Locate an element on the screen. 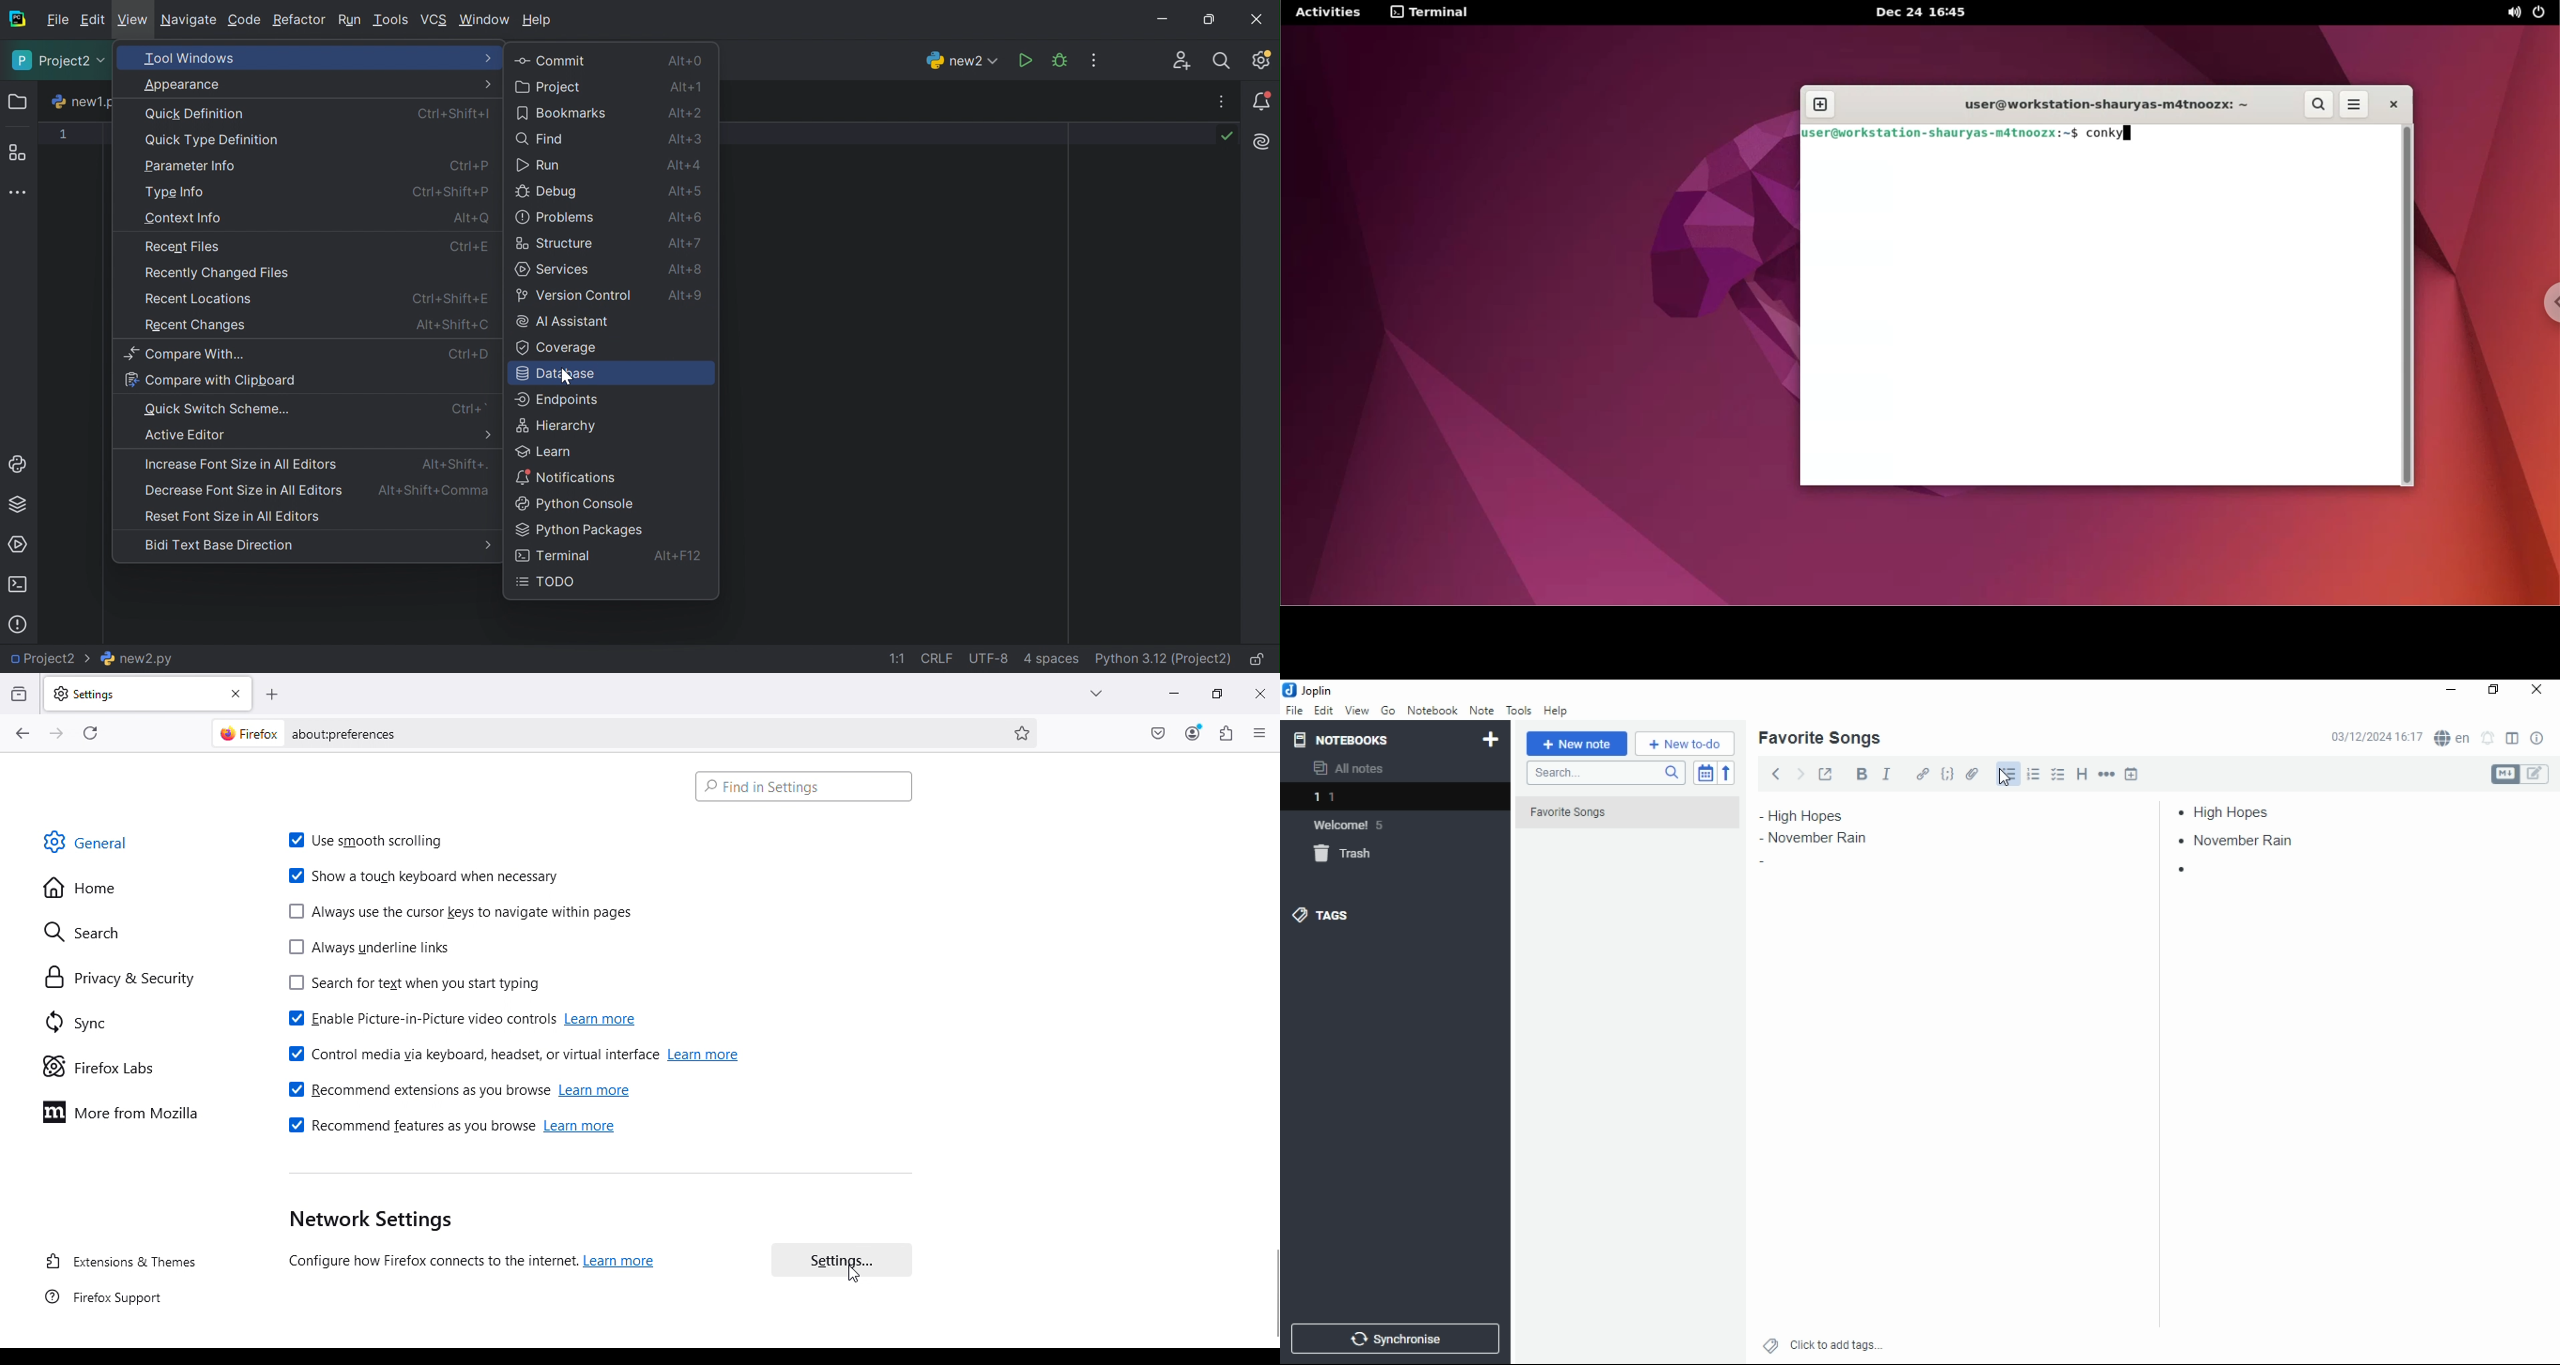  Alt+4 is located at coordinates (681, 164).